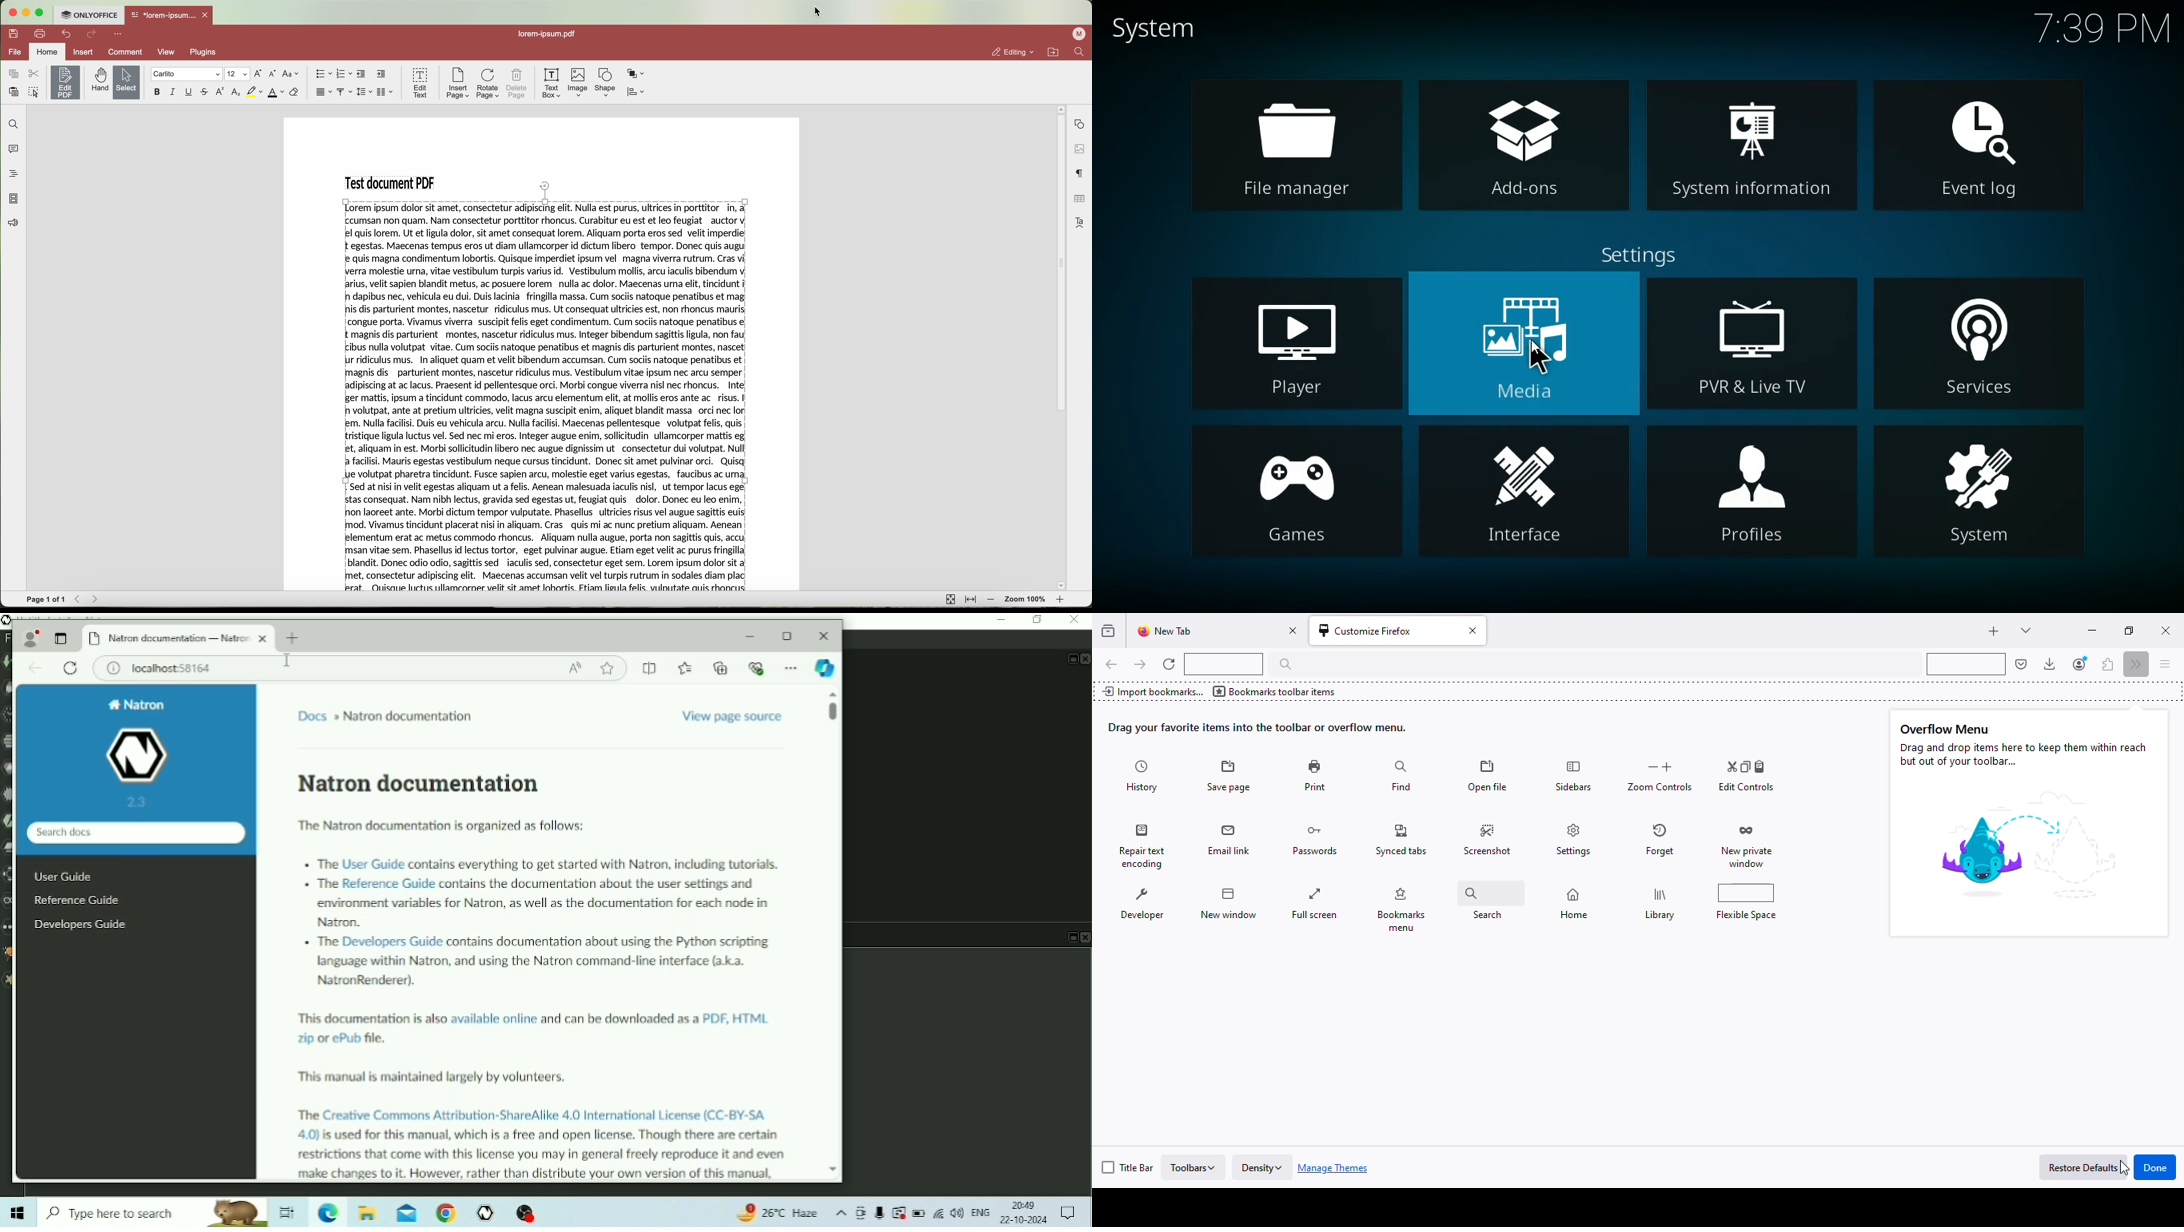  What do you see at coordinates (2031, 749) in the screenshot?
I see `Overflow Menu Drag and drop items here to keep them within reach but out of your tollbar` at bounding box center [2031, 749].